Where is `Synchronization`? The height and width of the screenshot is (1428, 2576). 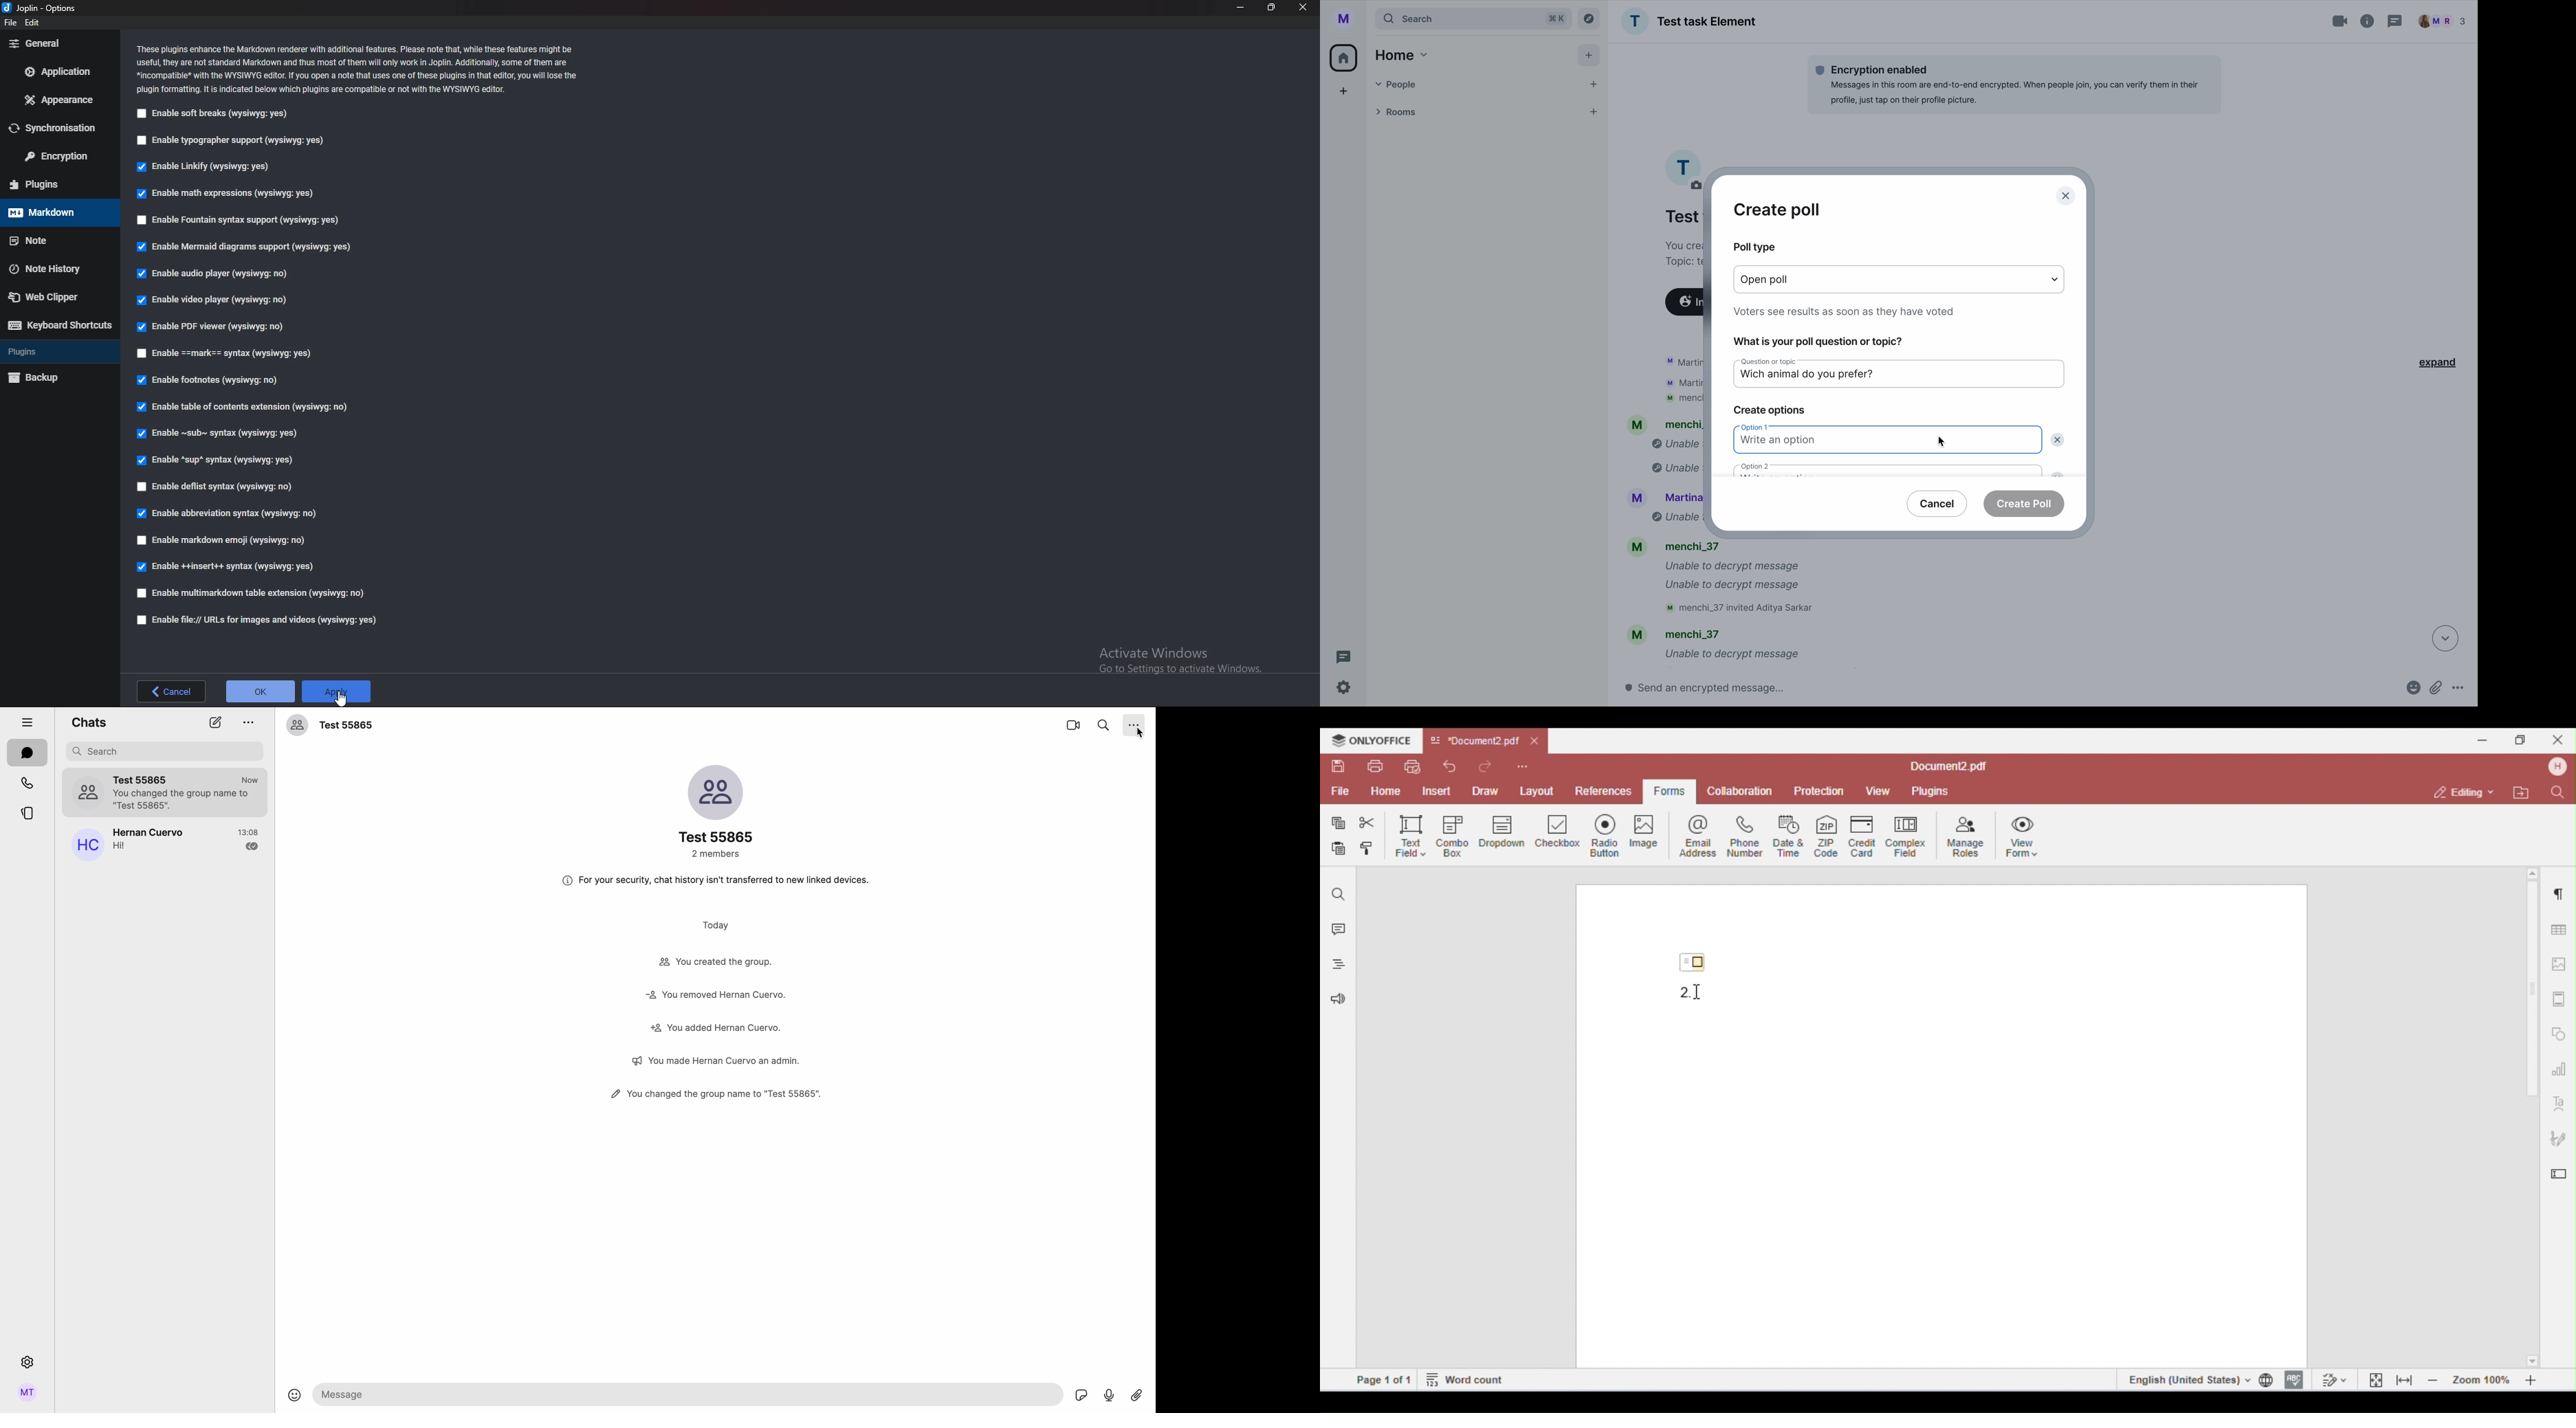
Synchronization is located at coordinates (58, 127).